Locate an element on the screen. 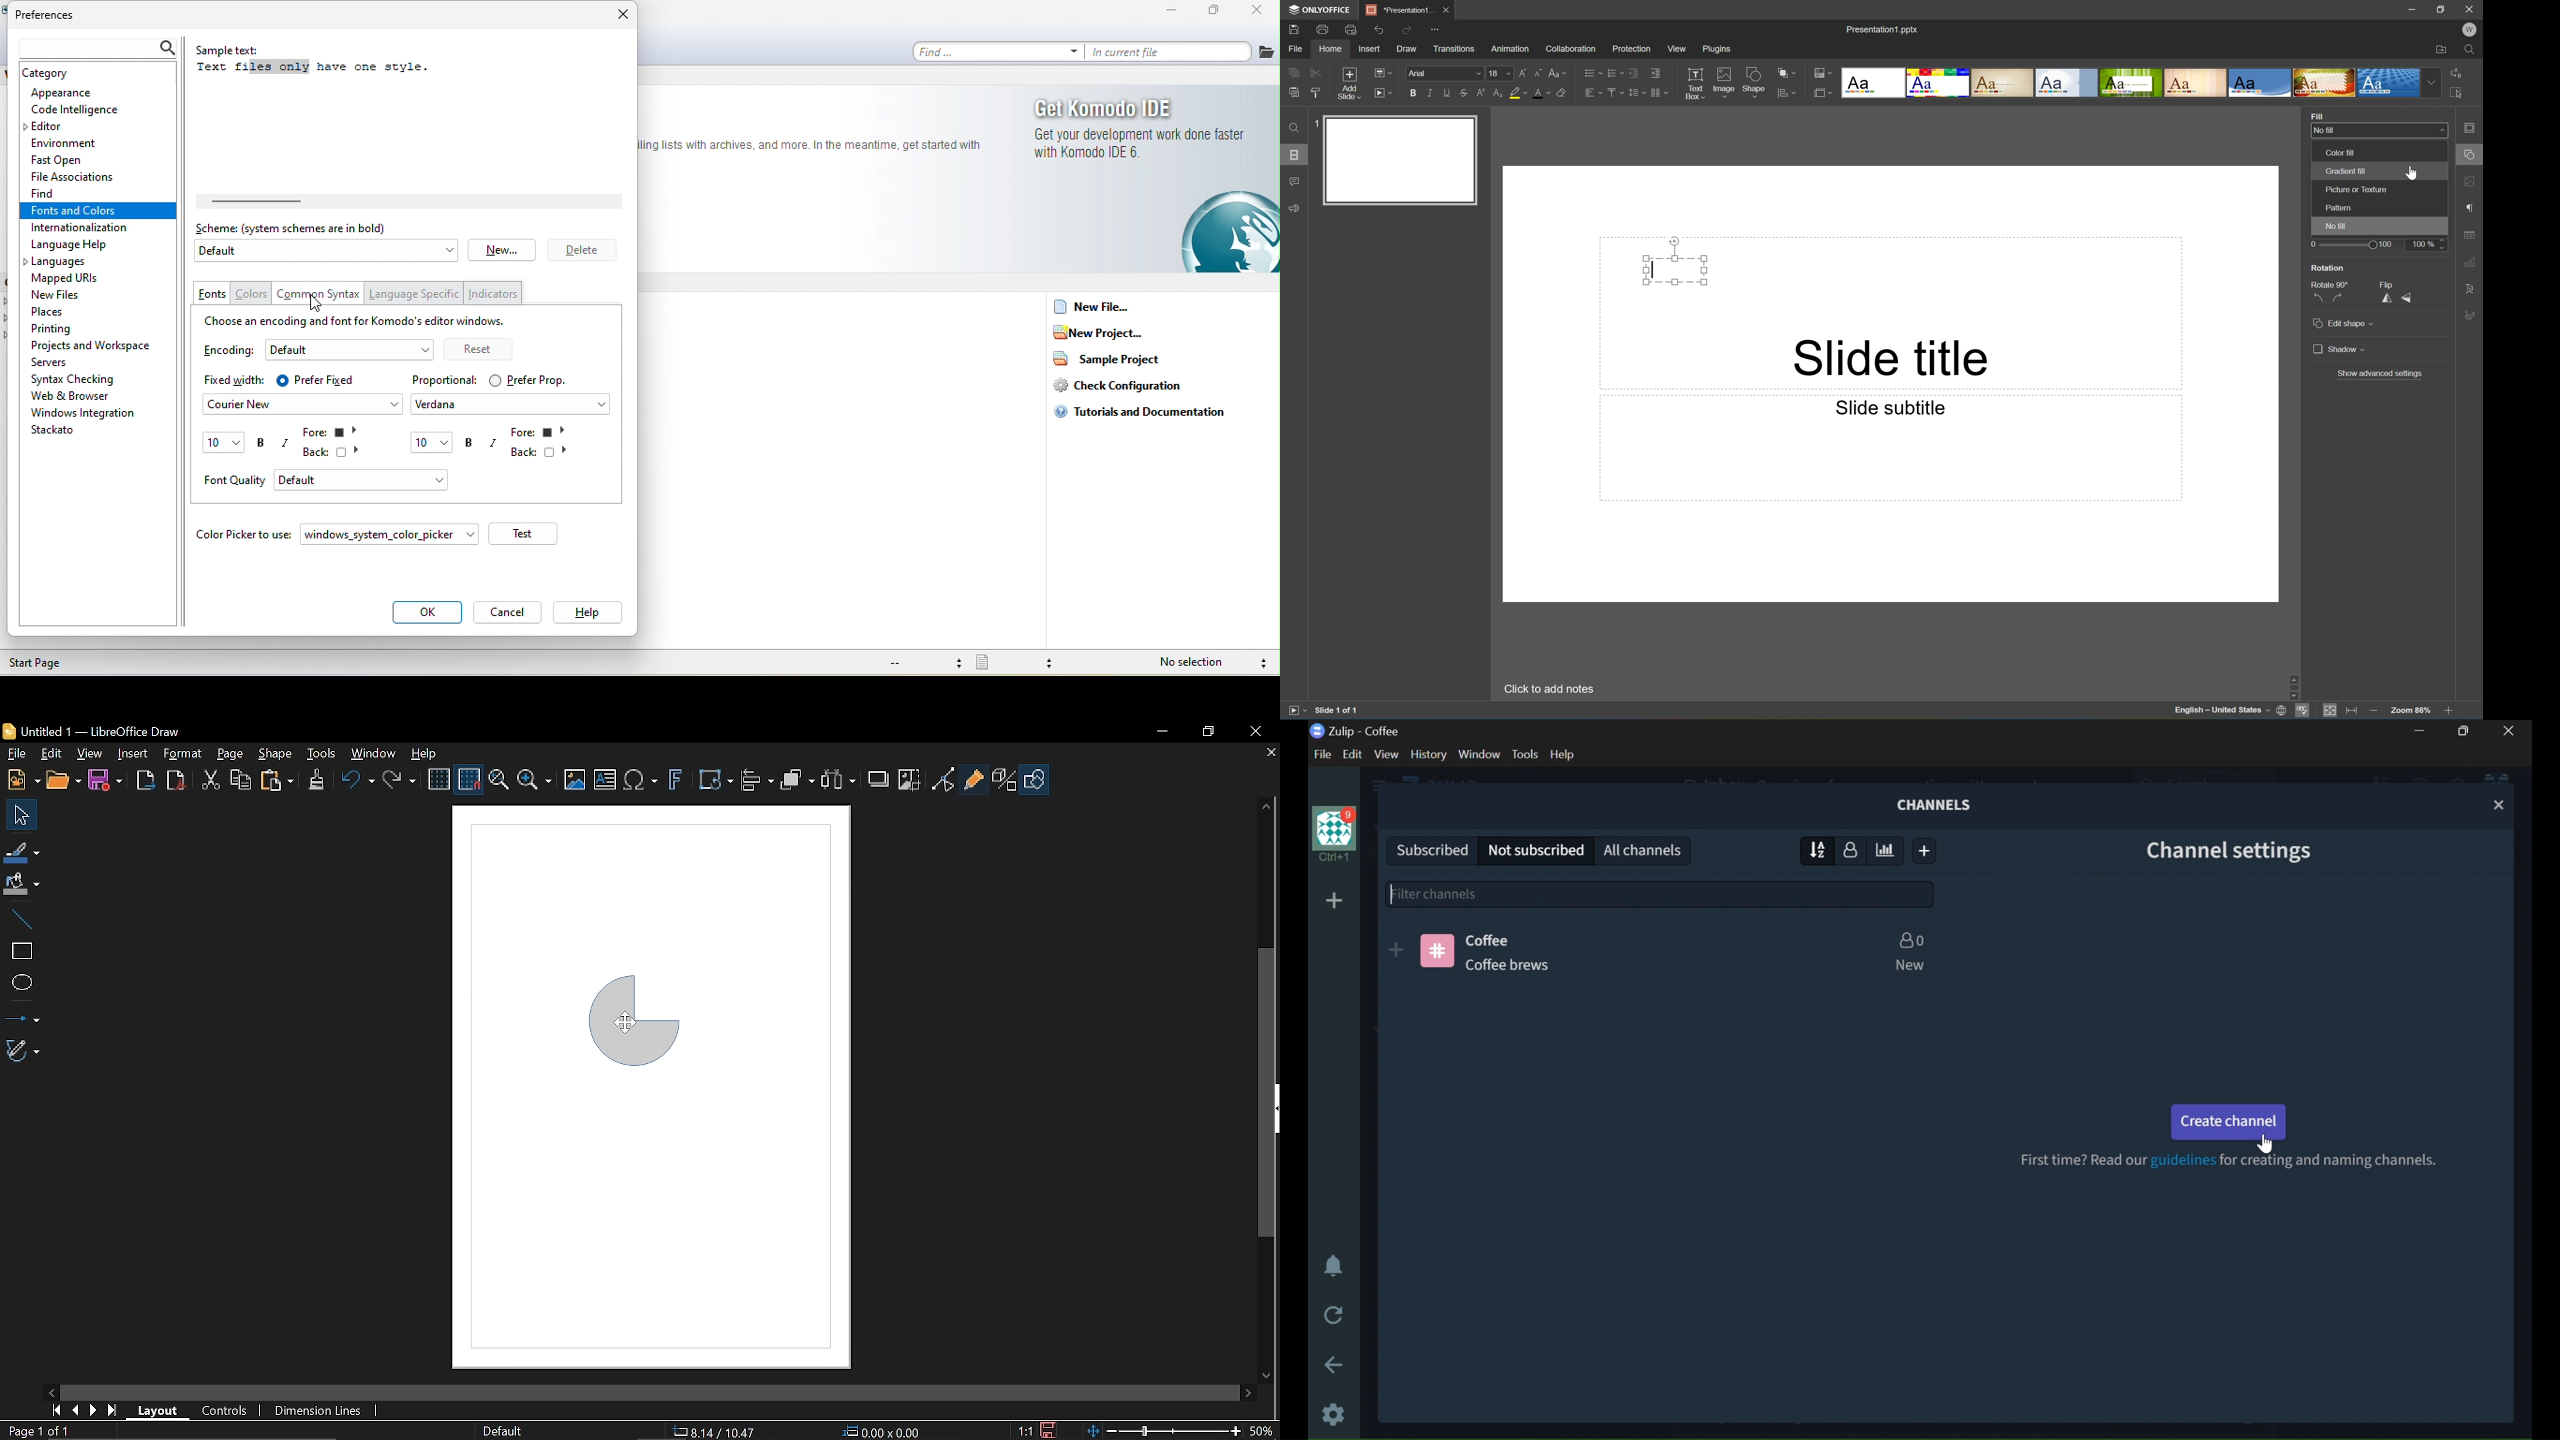  test is located at coordinates (529, 534).